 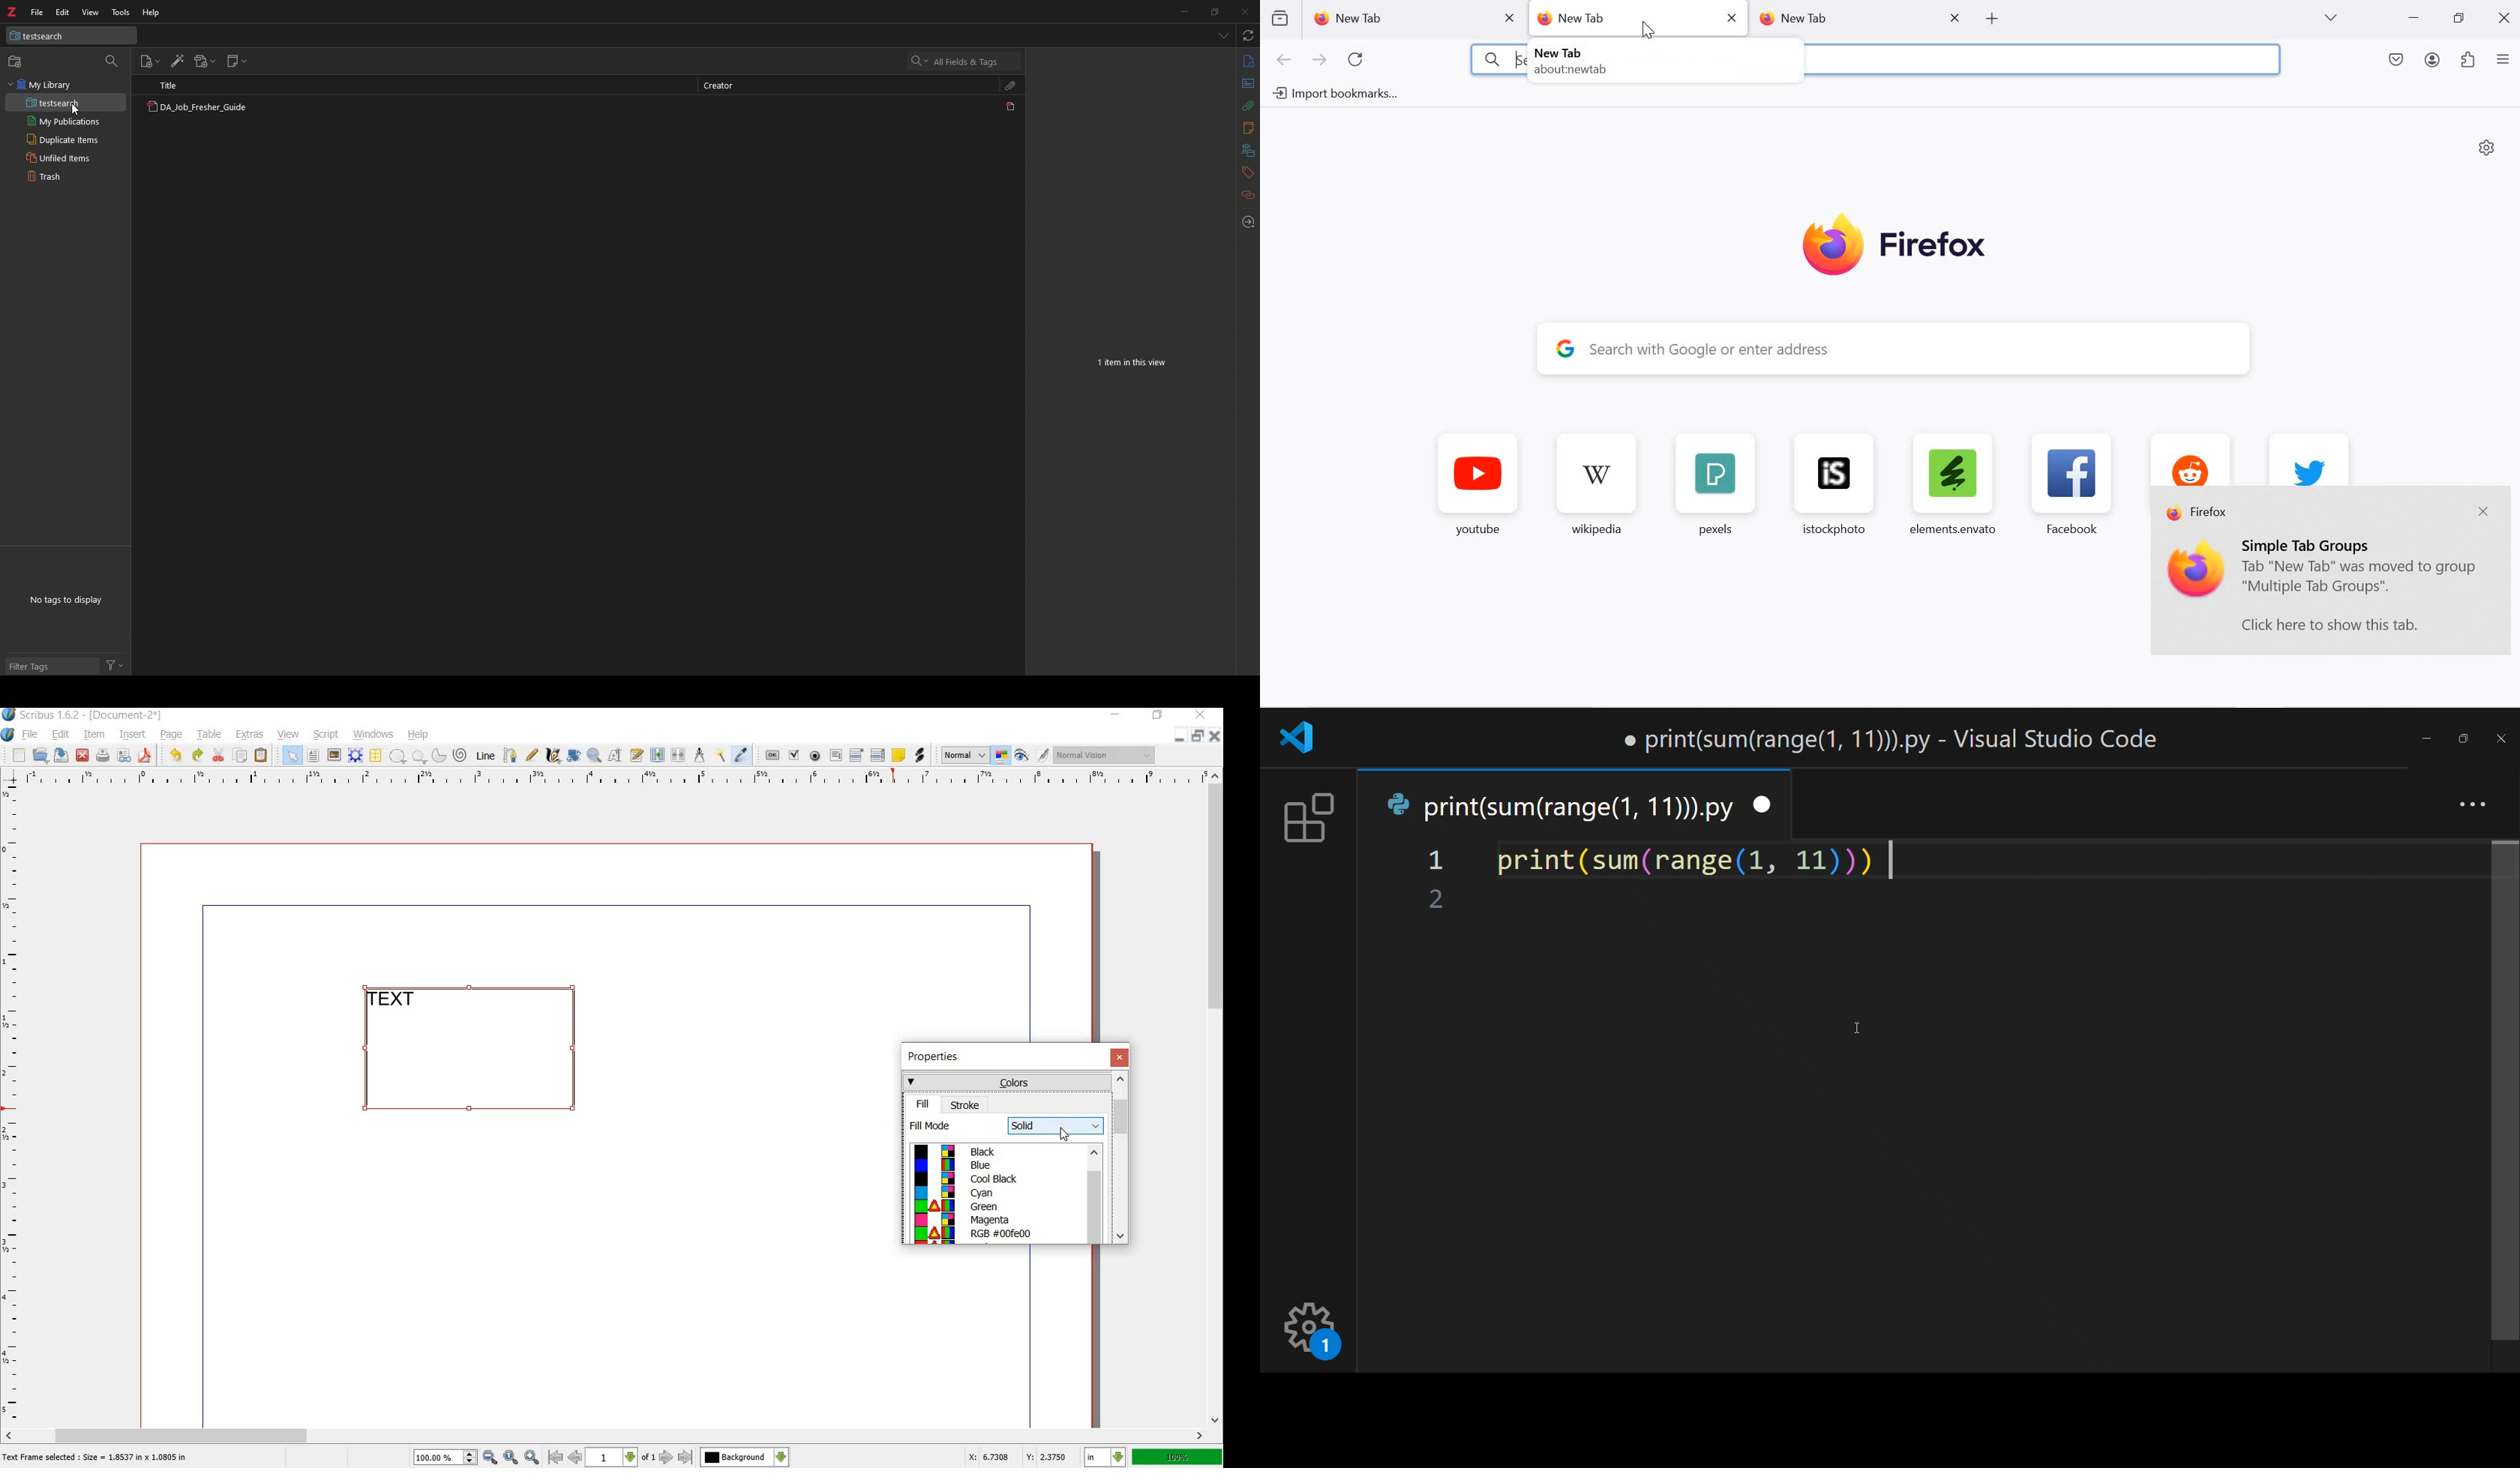 What do you see at coordinates (1398, 18) in the screenshot?
I see `new tab` at bounding box center [1398, 18].